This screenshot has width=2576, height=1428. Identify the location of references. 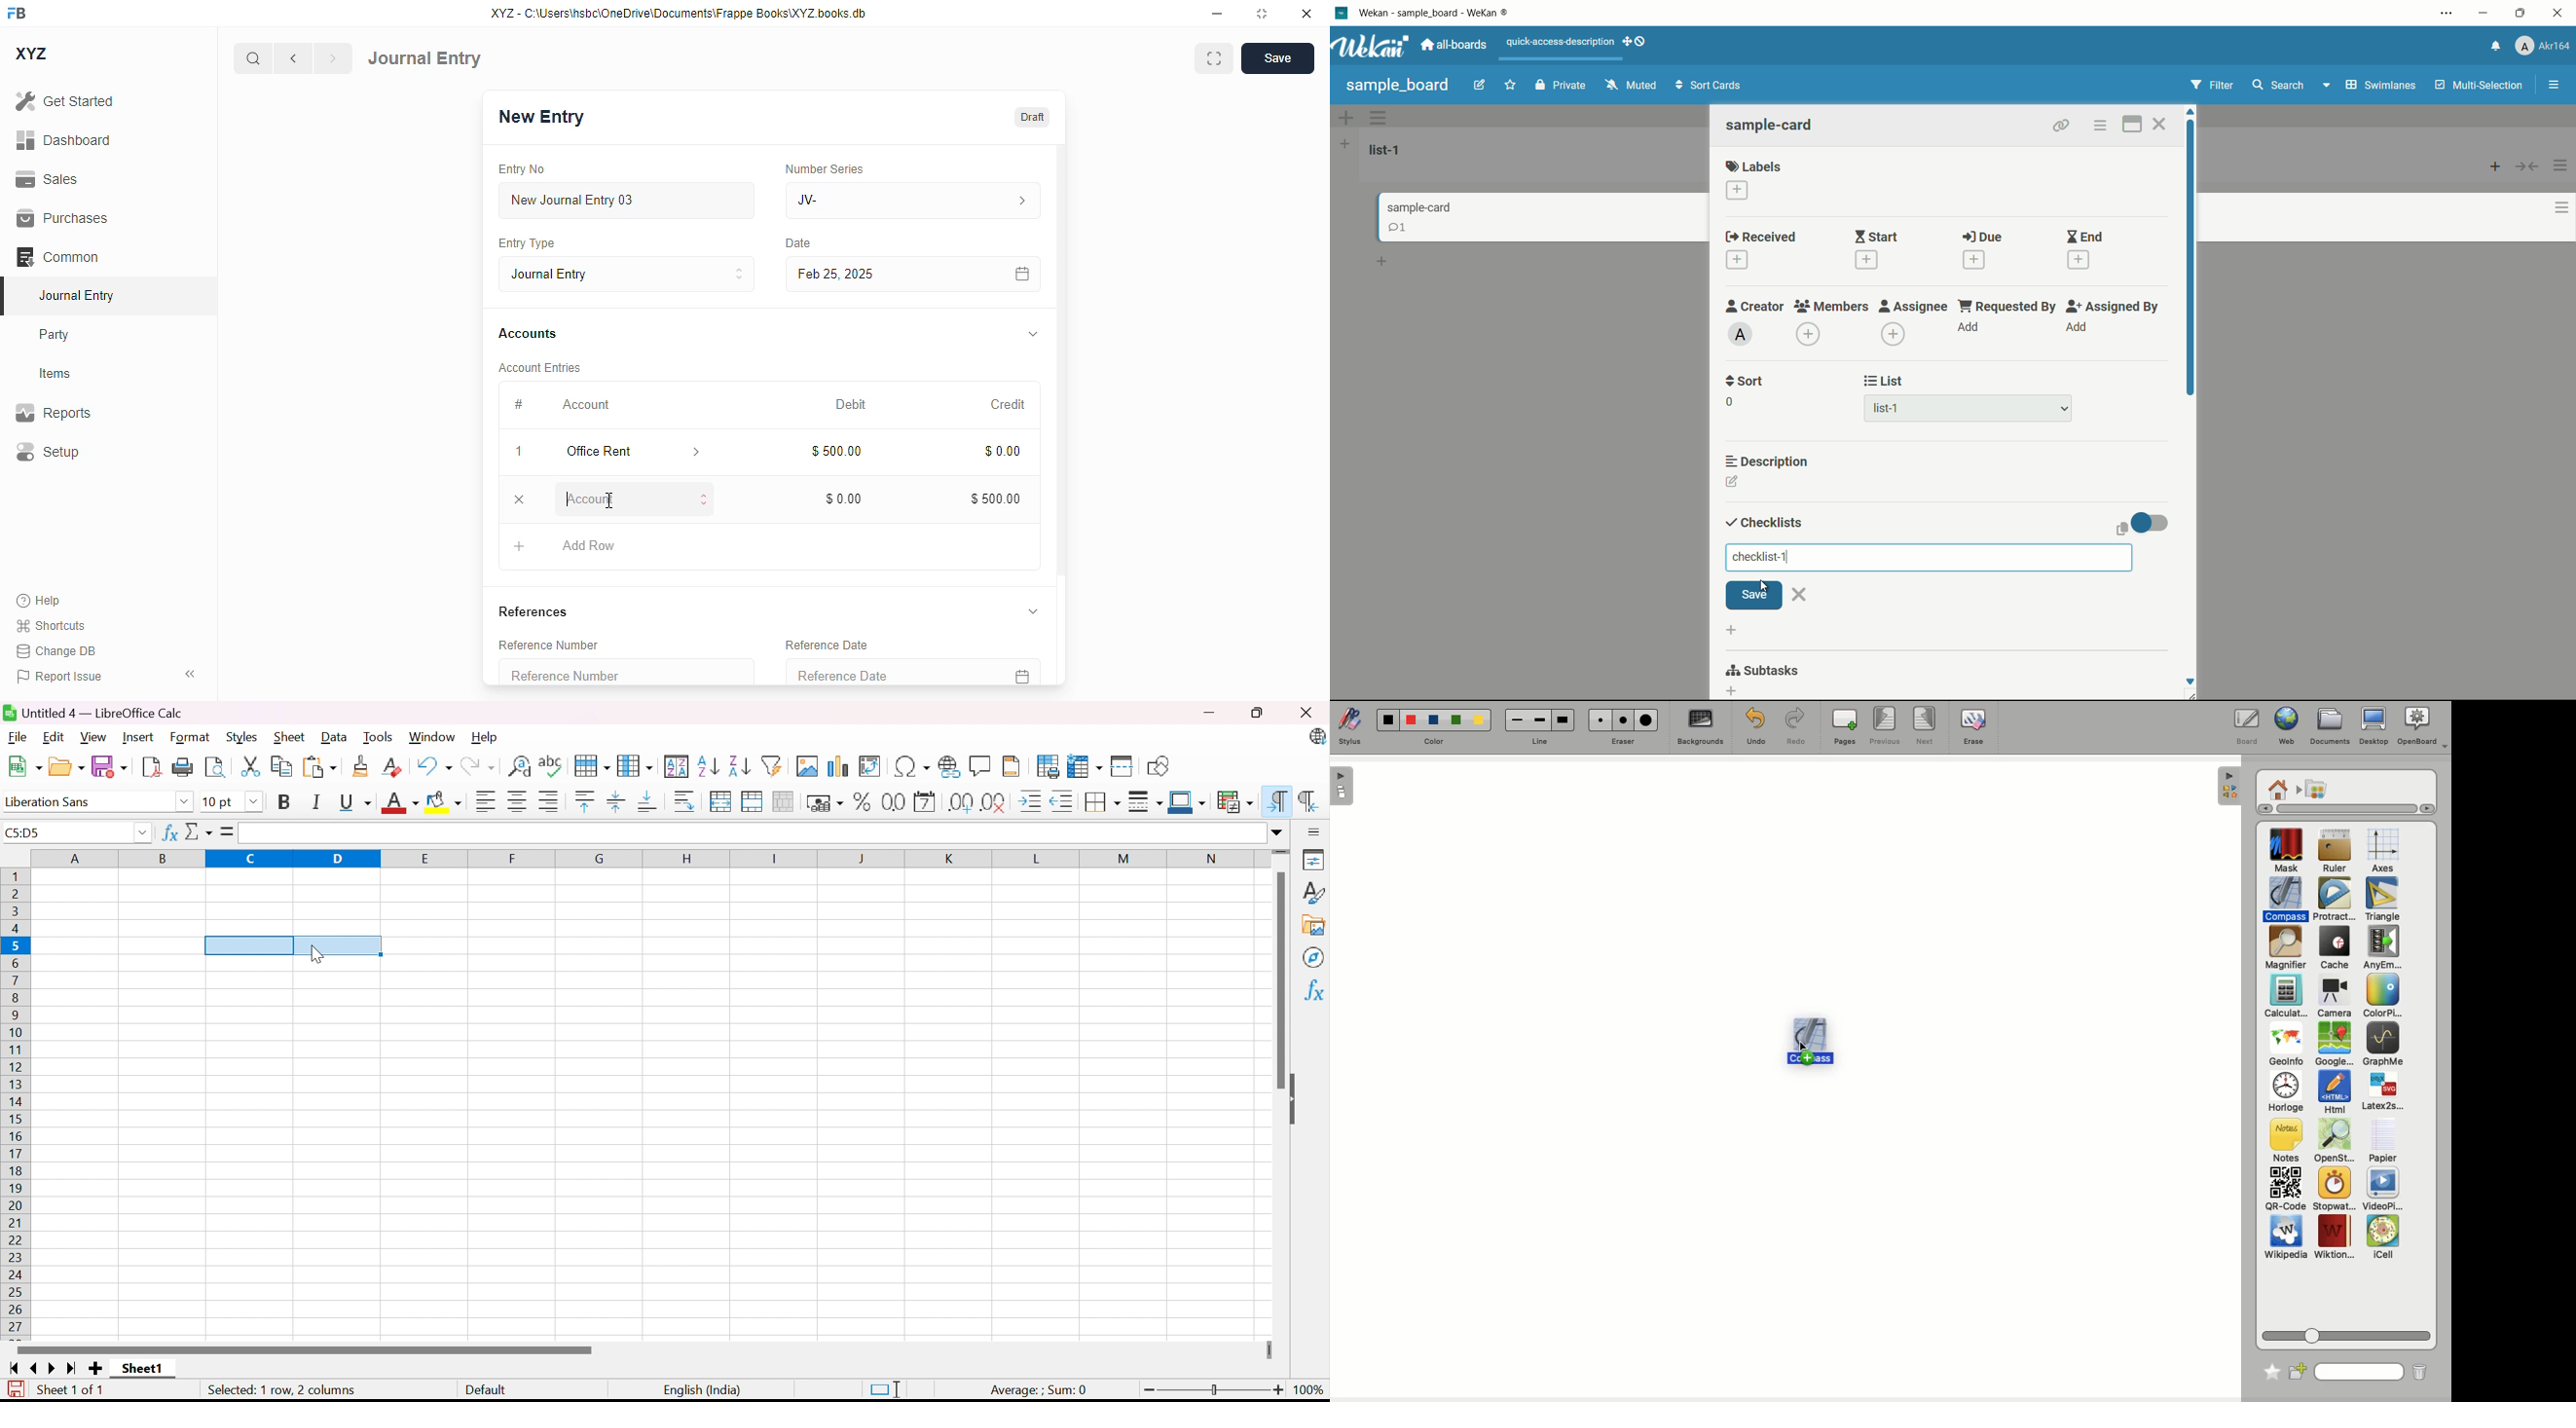
(534, 611).